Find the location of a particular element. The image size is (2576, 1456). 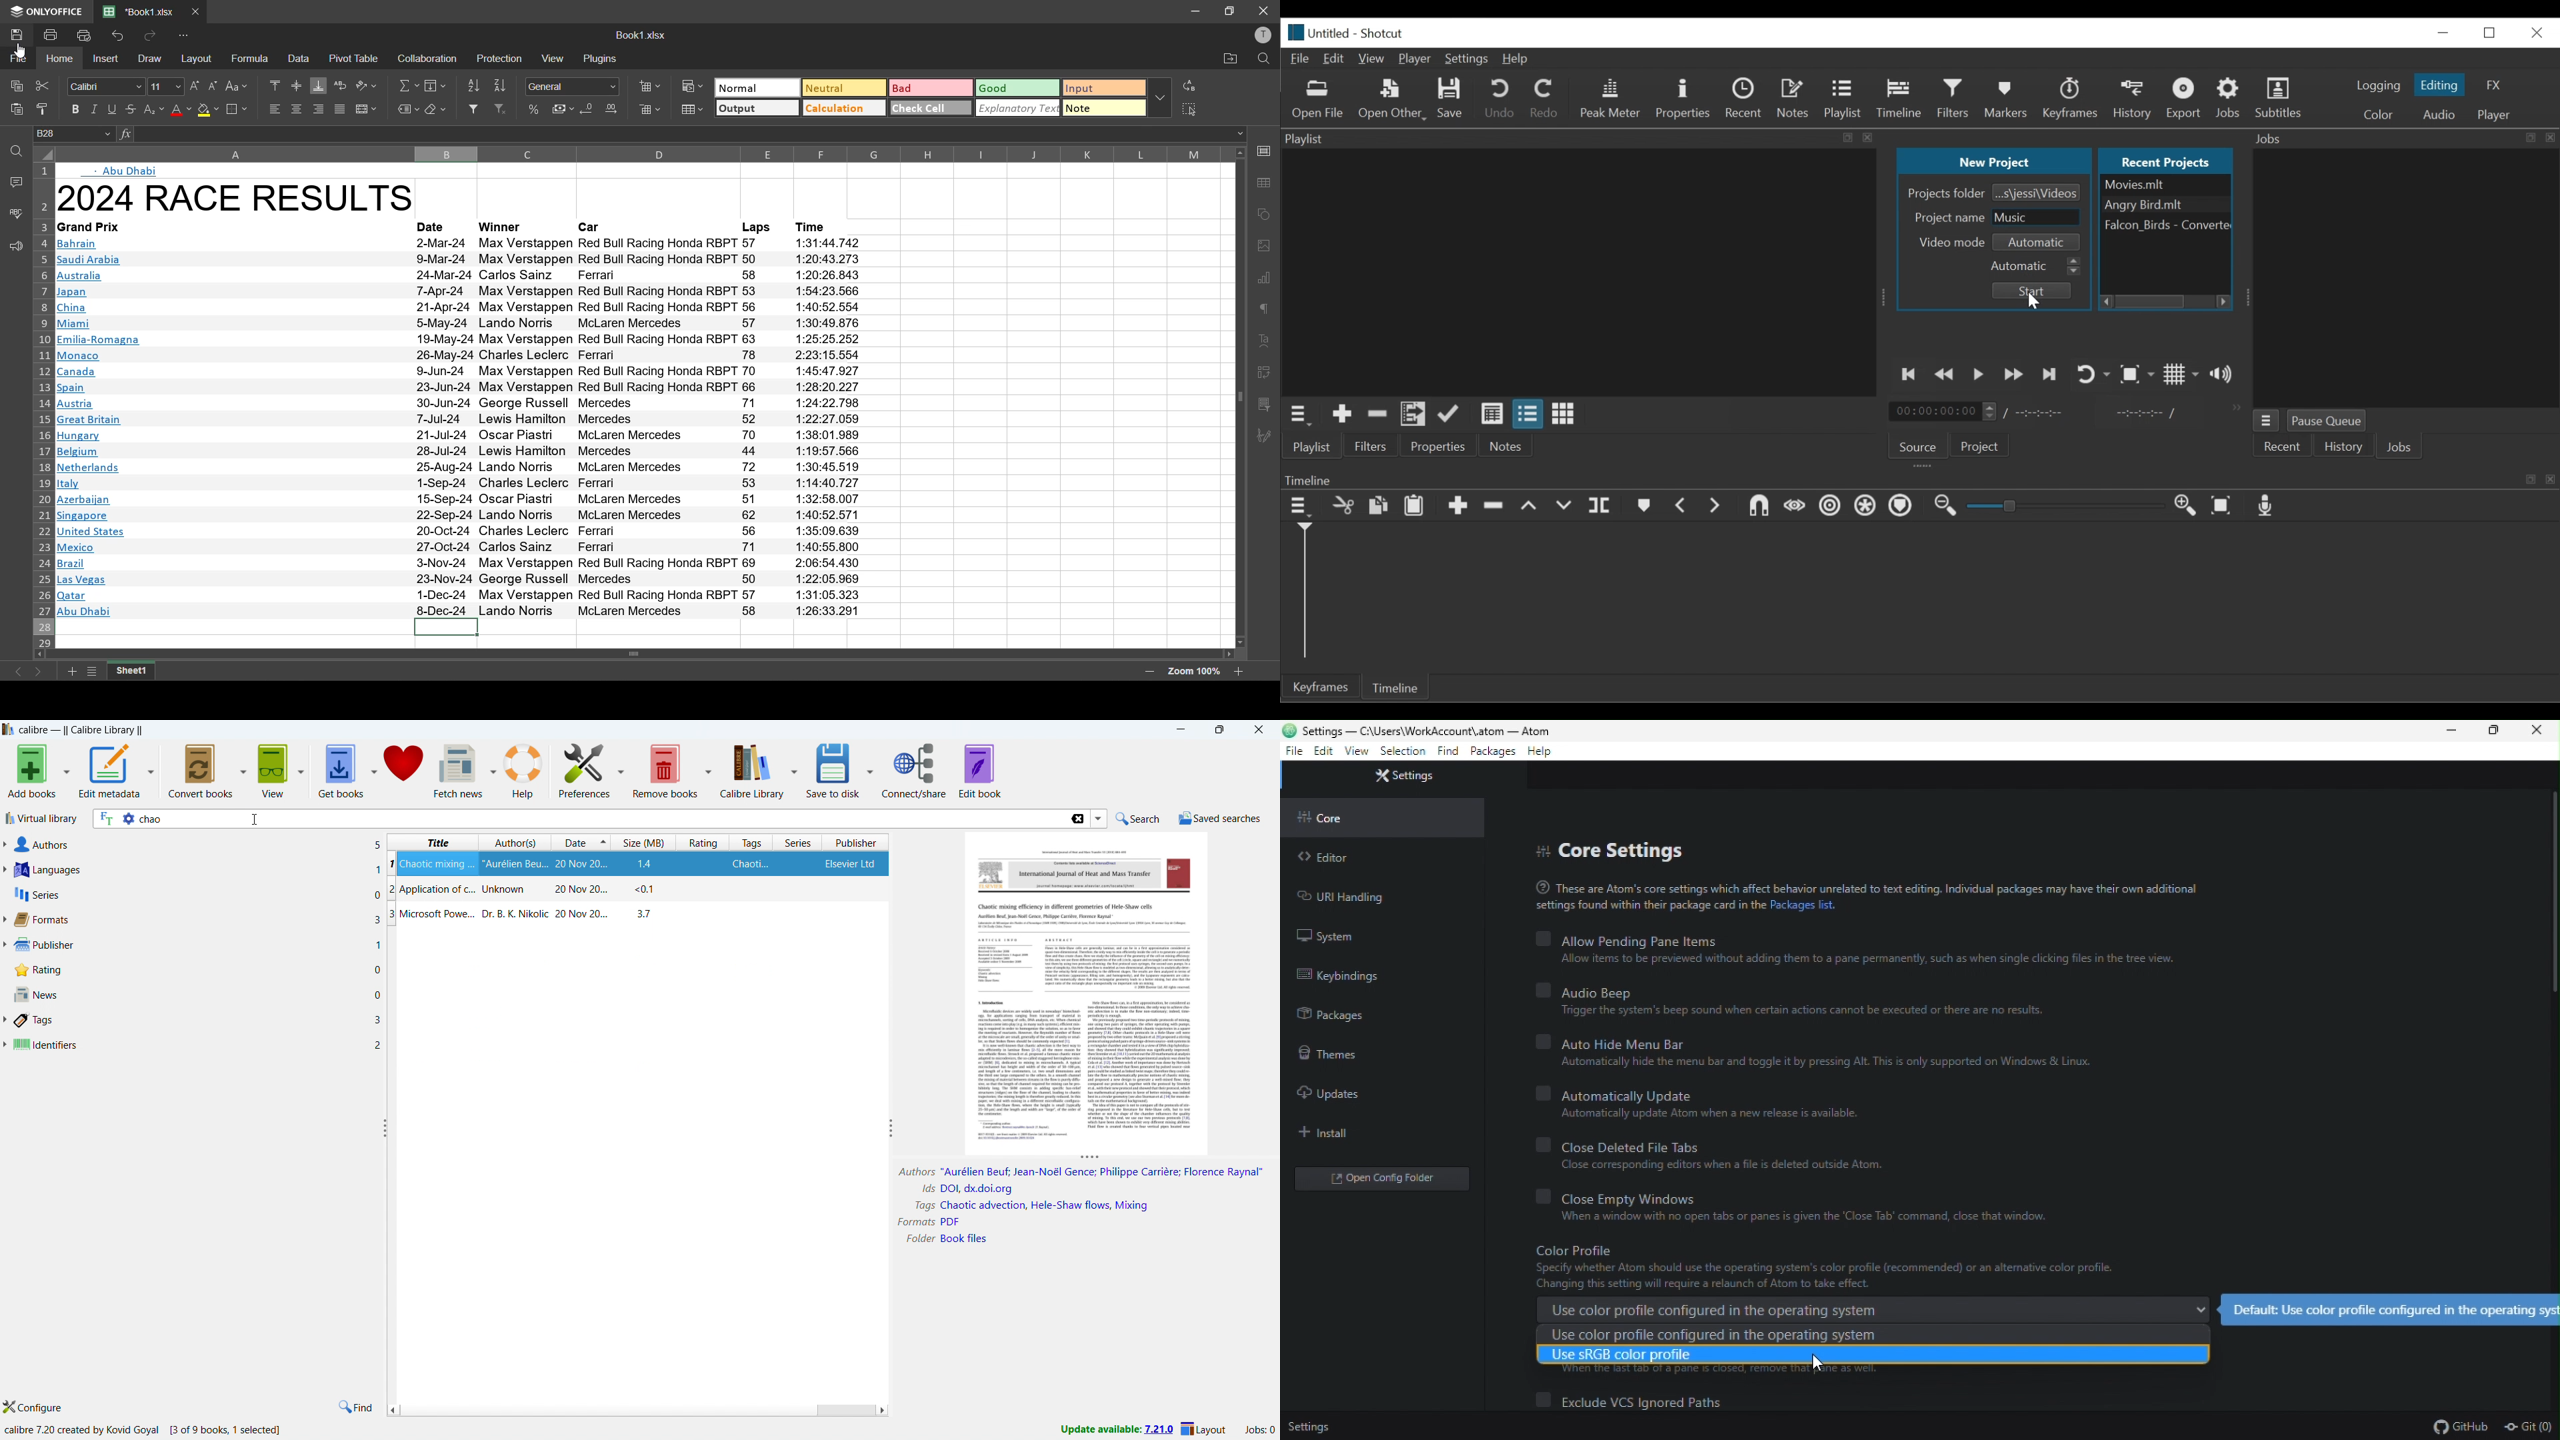

Laps is located at coordinates (755, 227).